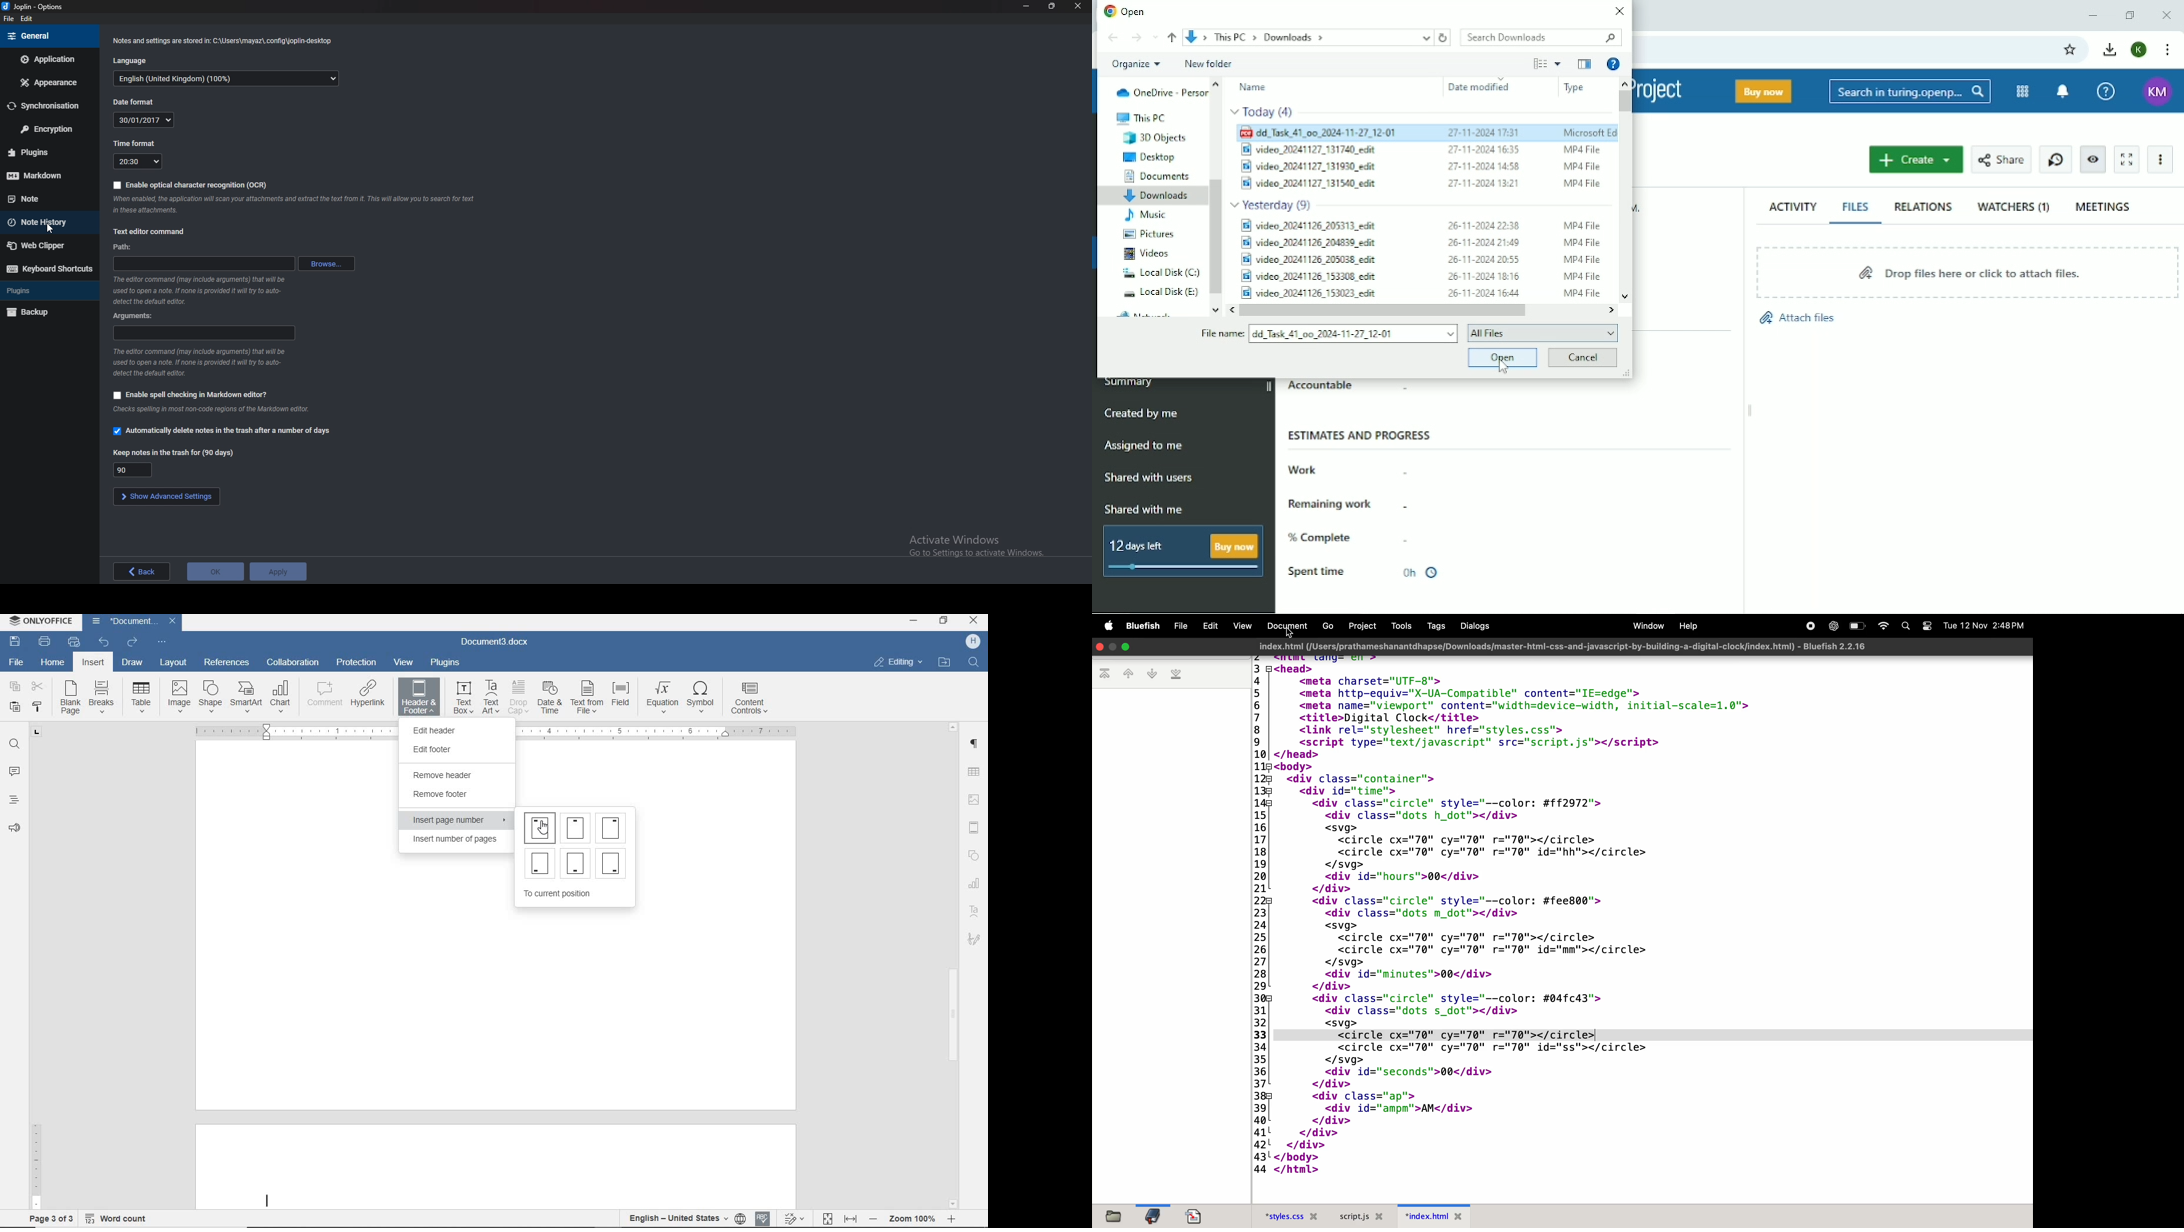 The image size is (2184, 1232). Describe the element at coordinates (7, 19) in the screenshot. I see `file` at that location.